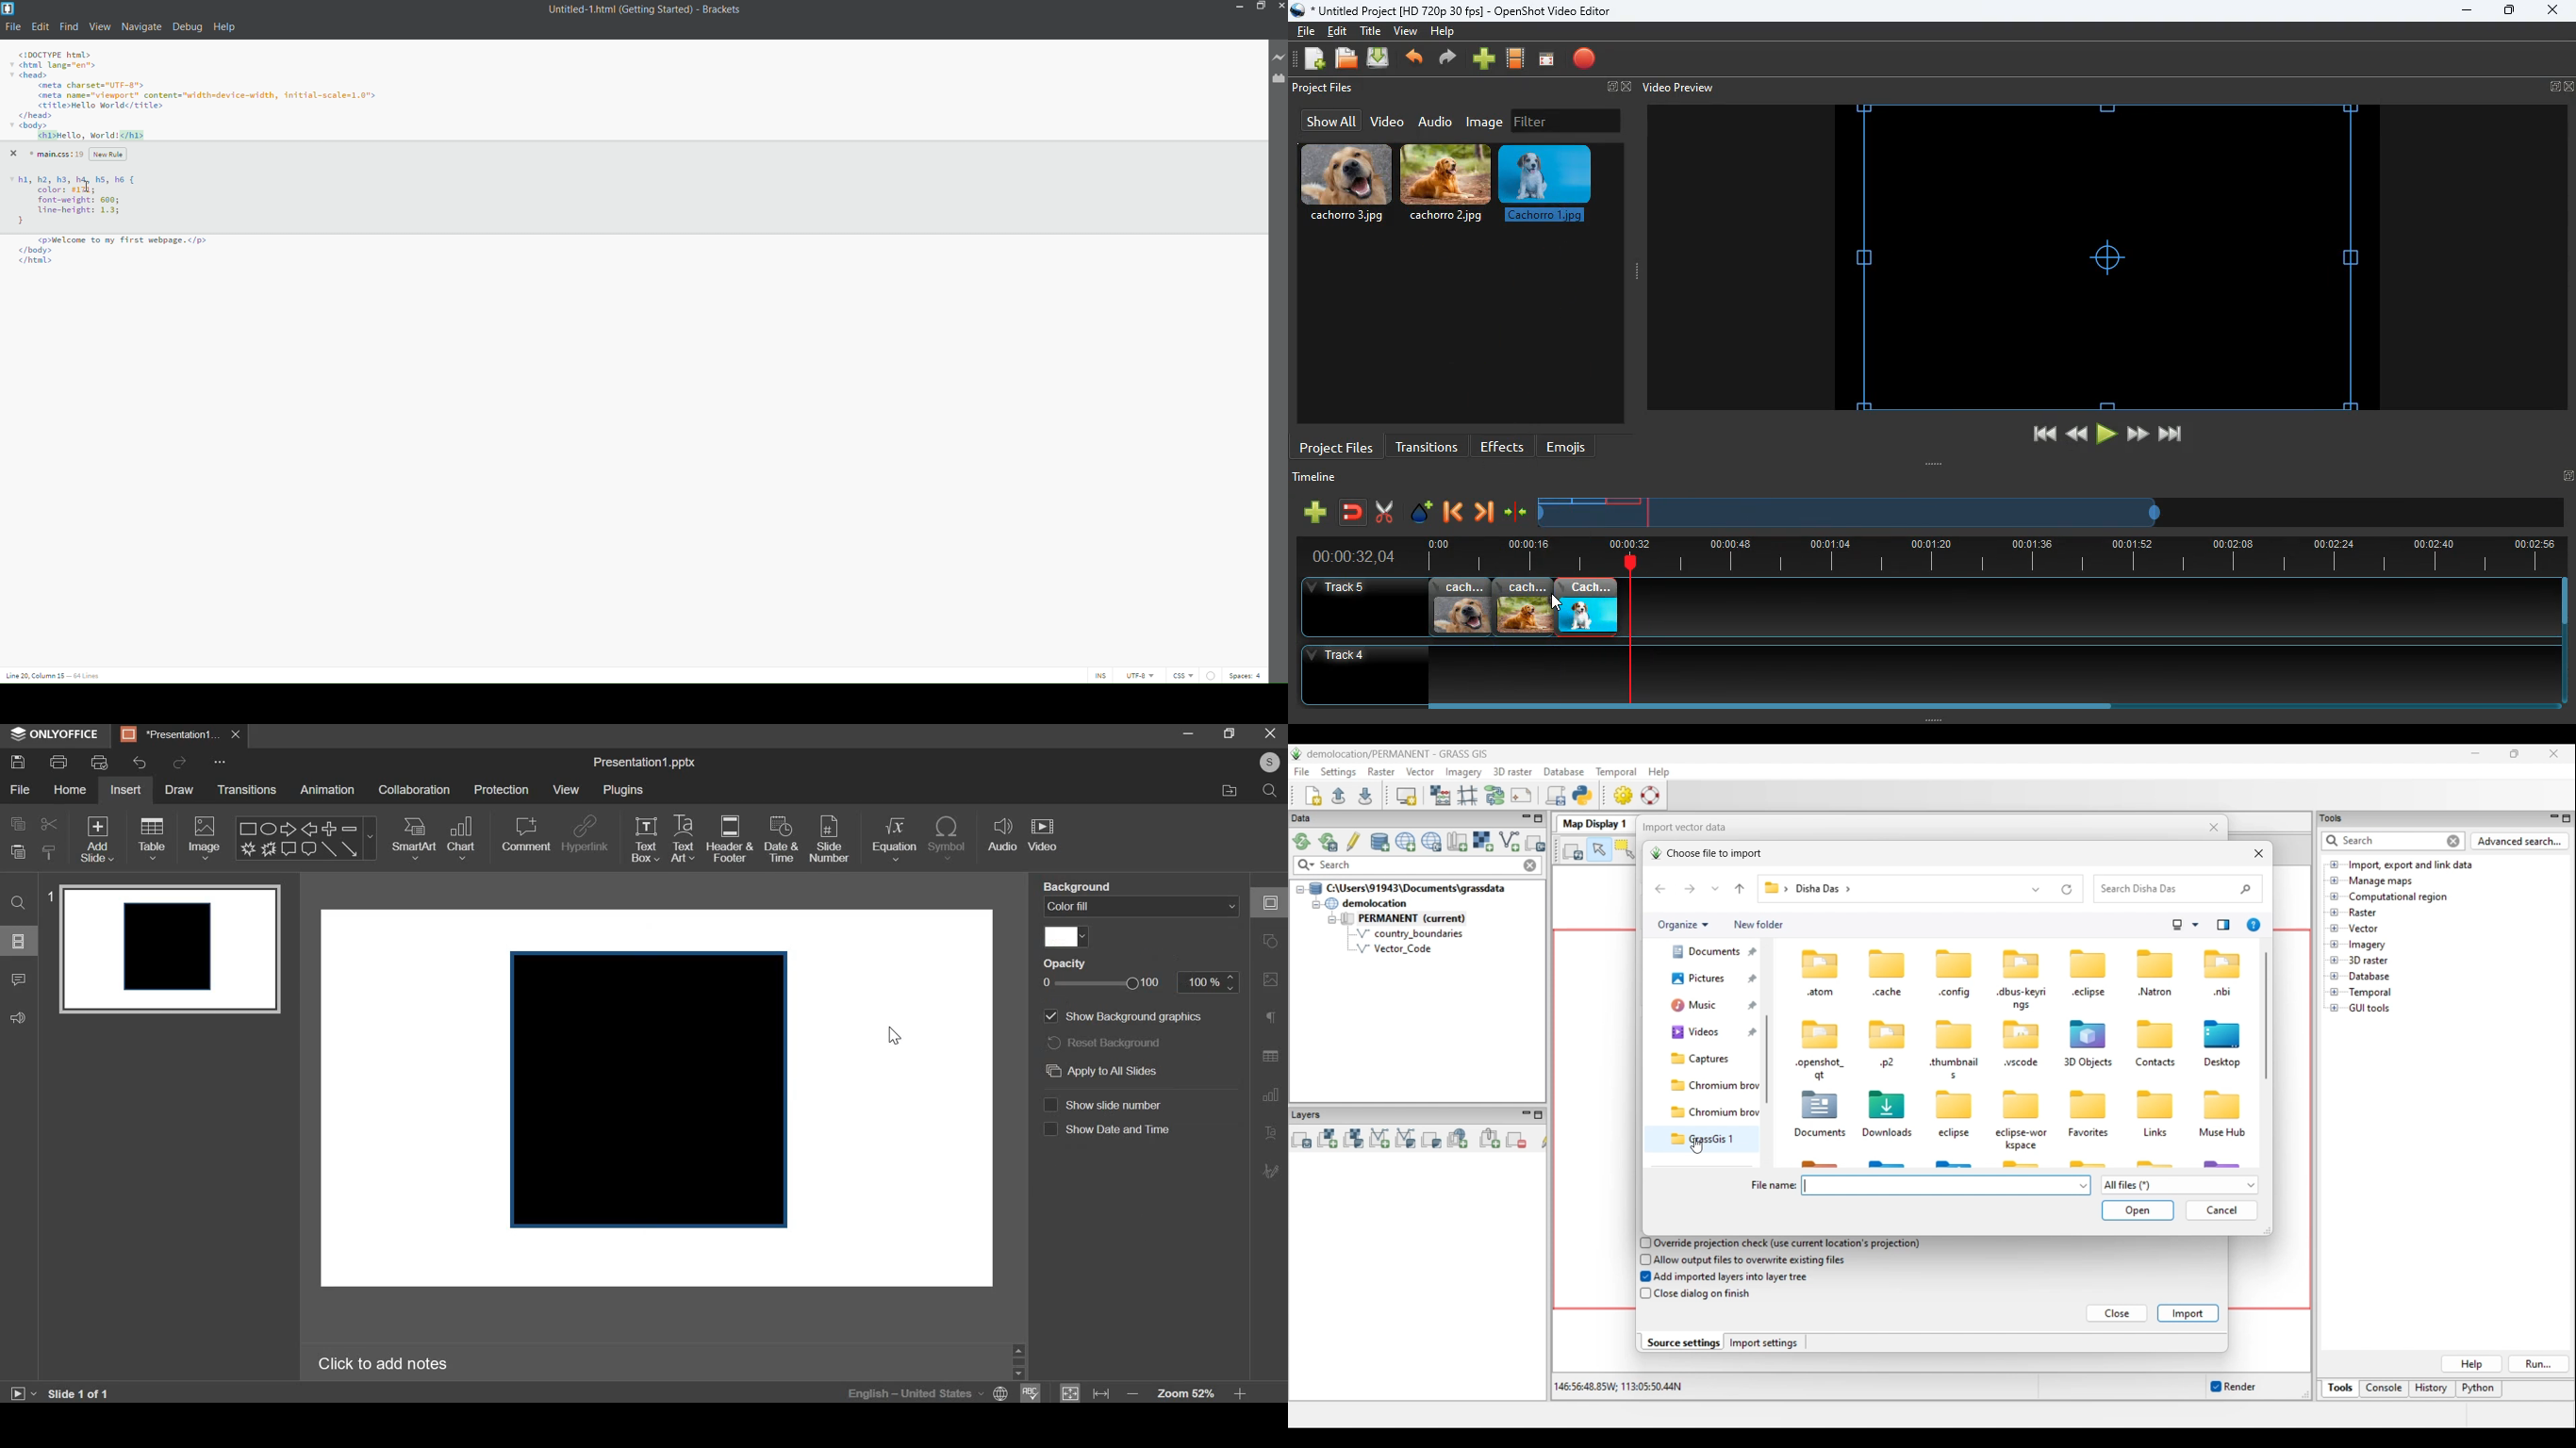  Describe the element at coordinates (1483, 514) in the screenshot. I see `forward` at that location.